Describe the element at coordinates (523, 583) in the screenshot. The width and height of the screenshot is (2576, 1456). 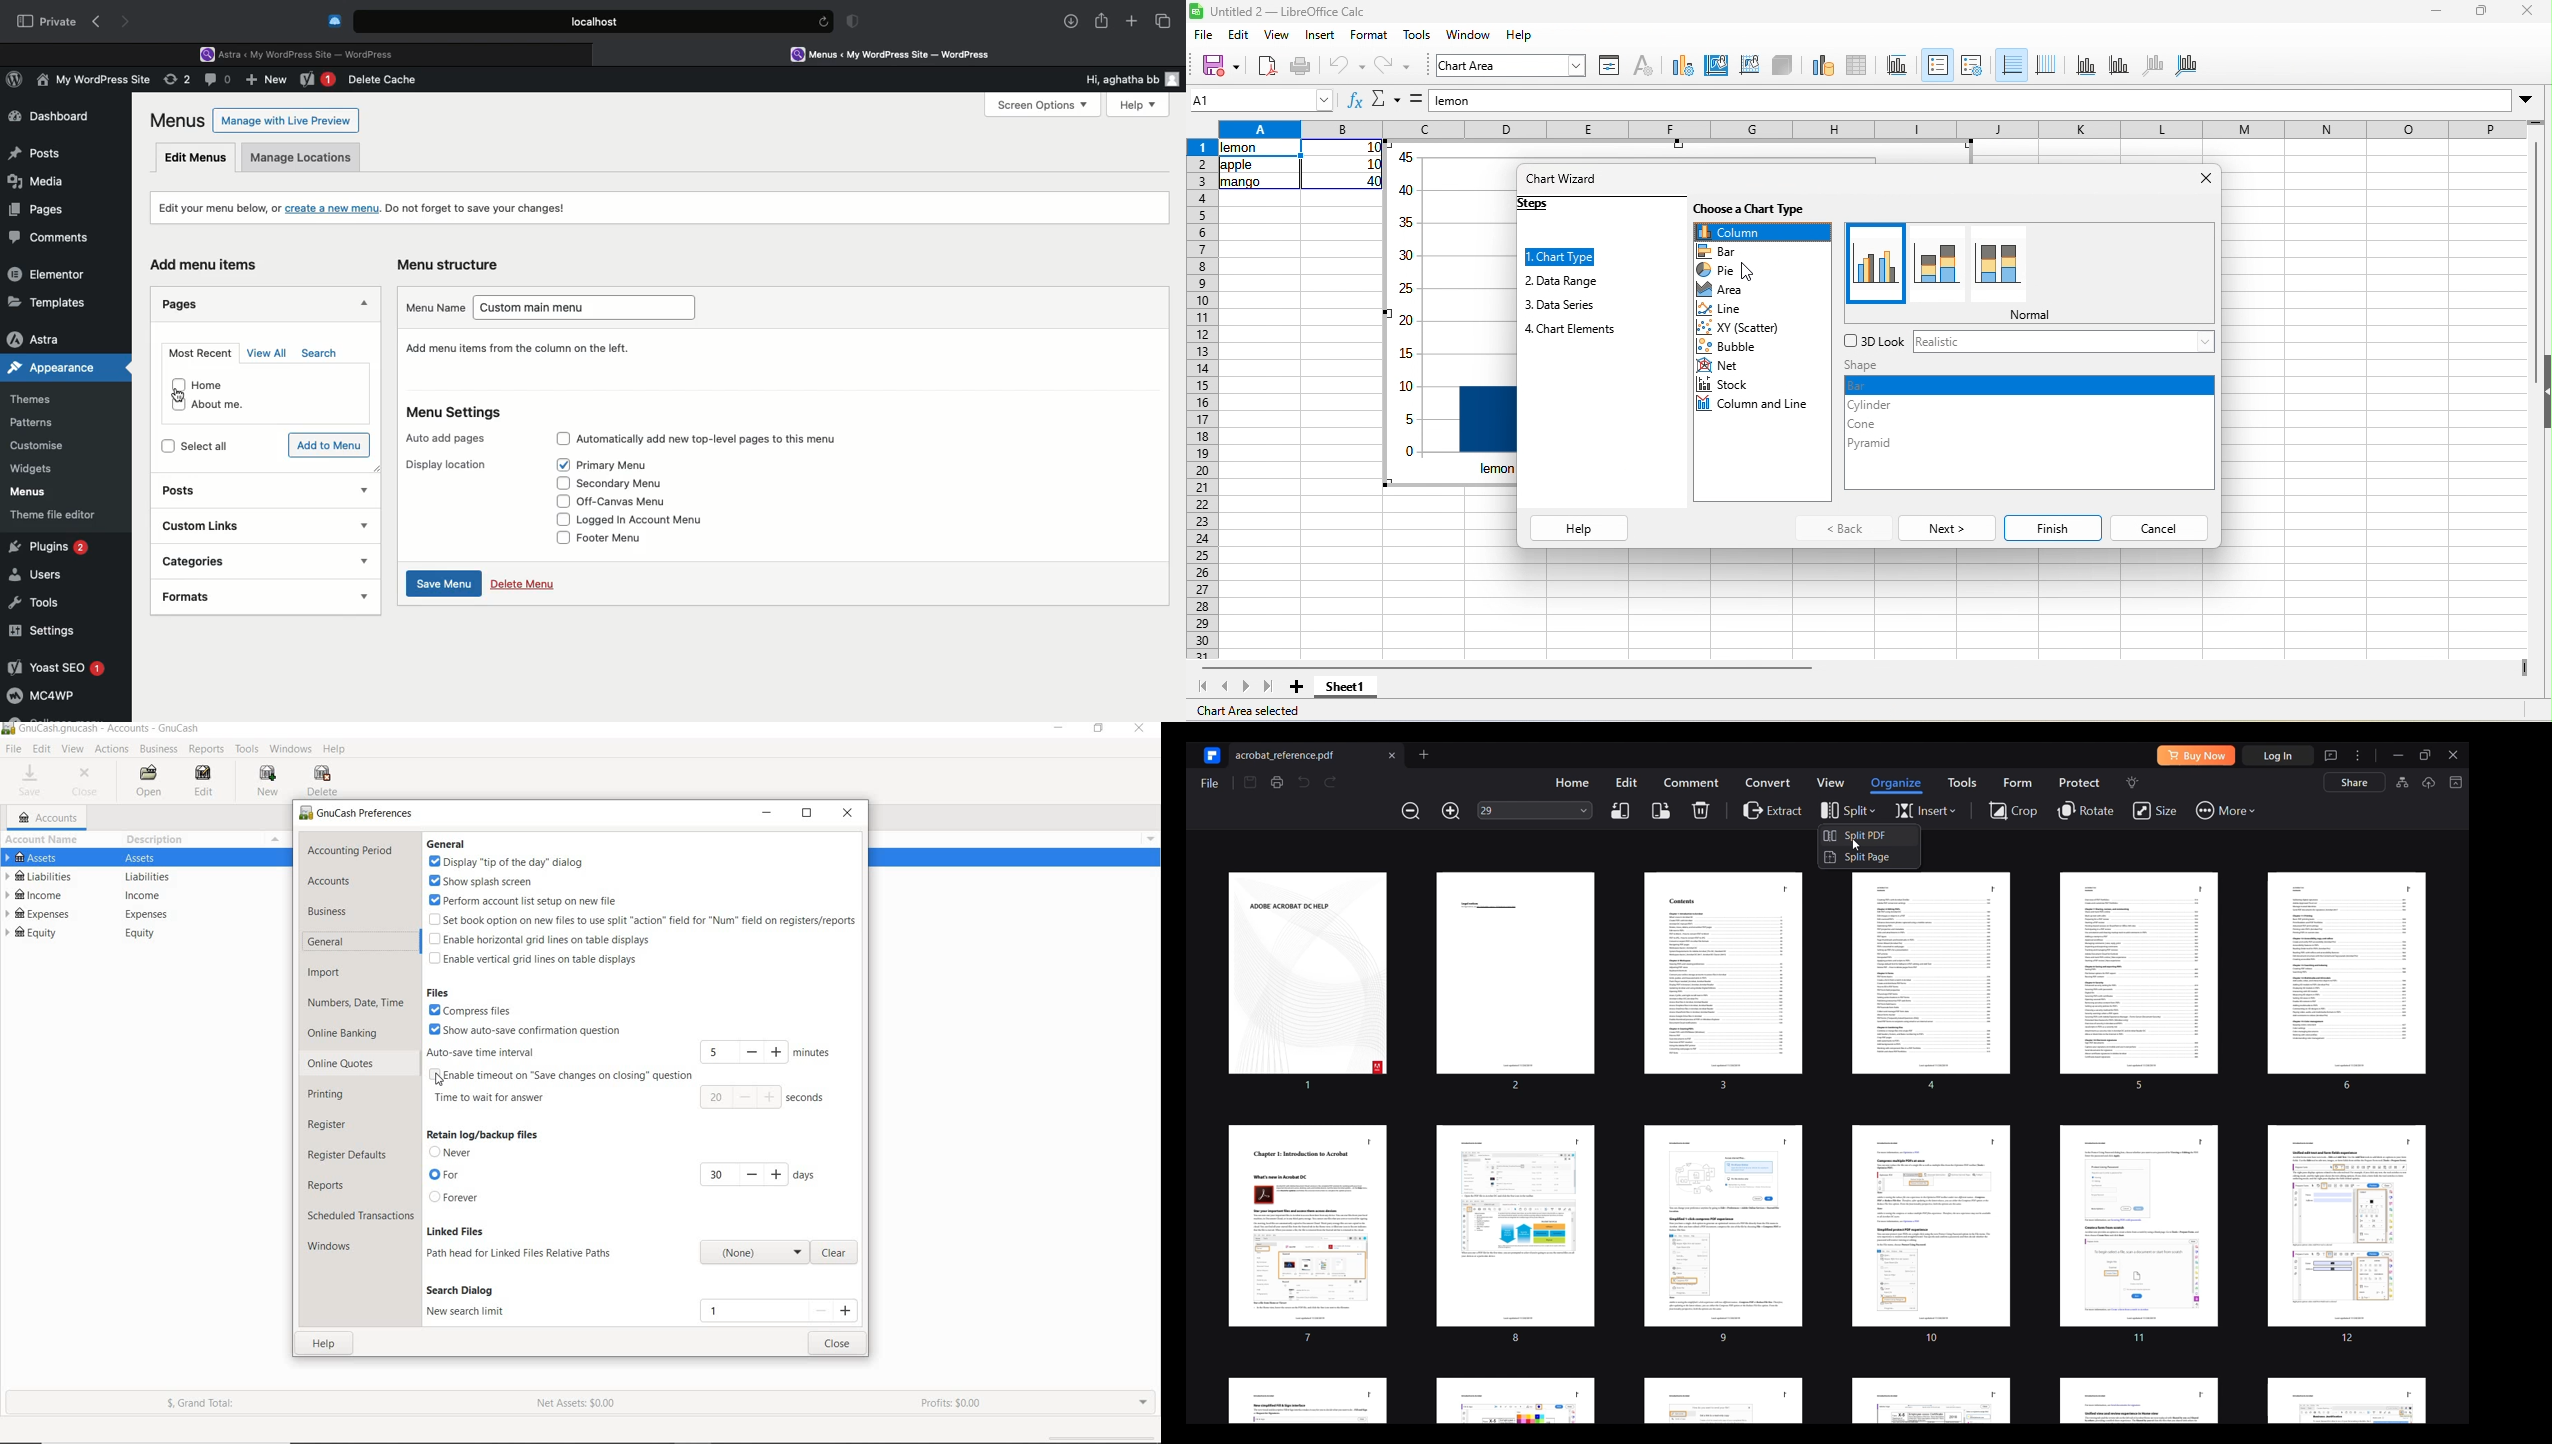
I see `Delete menu` at that location.